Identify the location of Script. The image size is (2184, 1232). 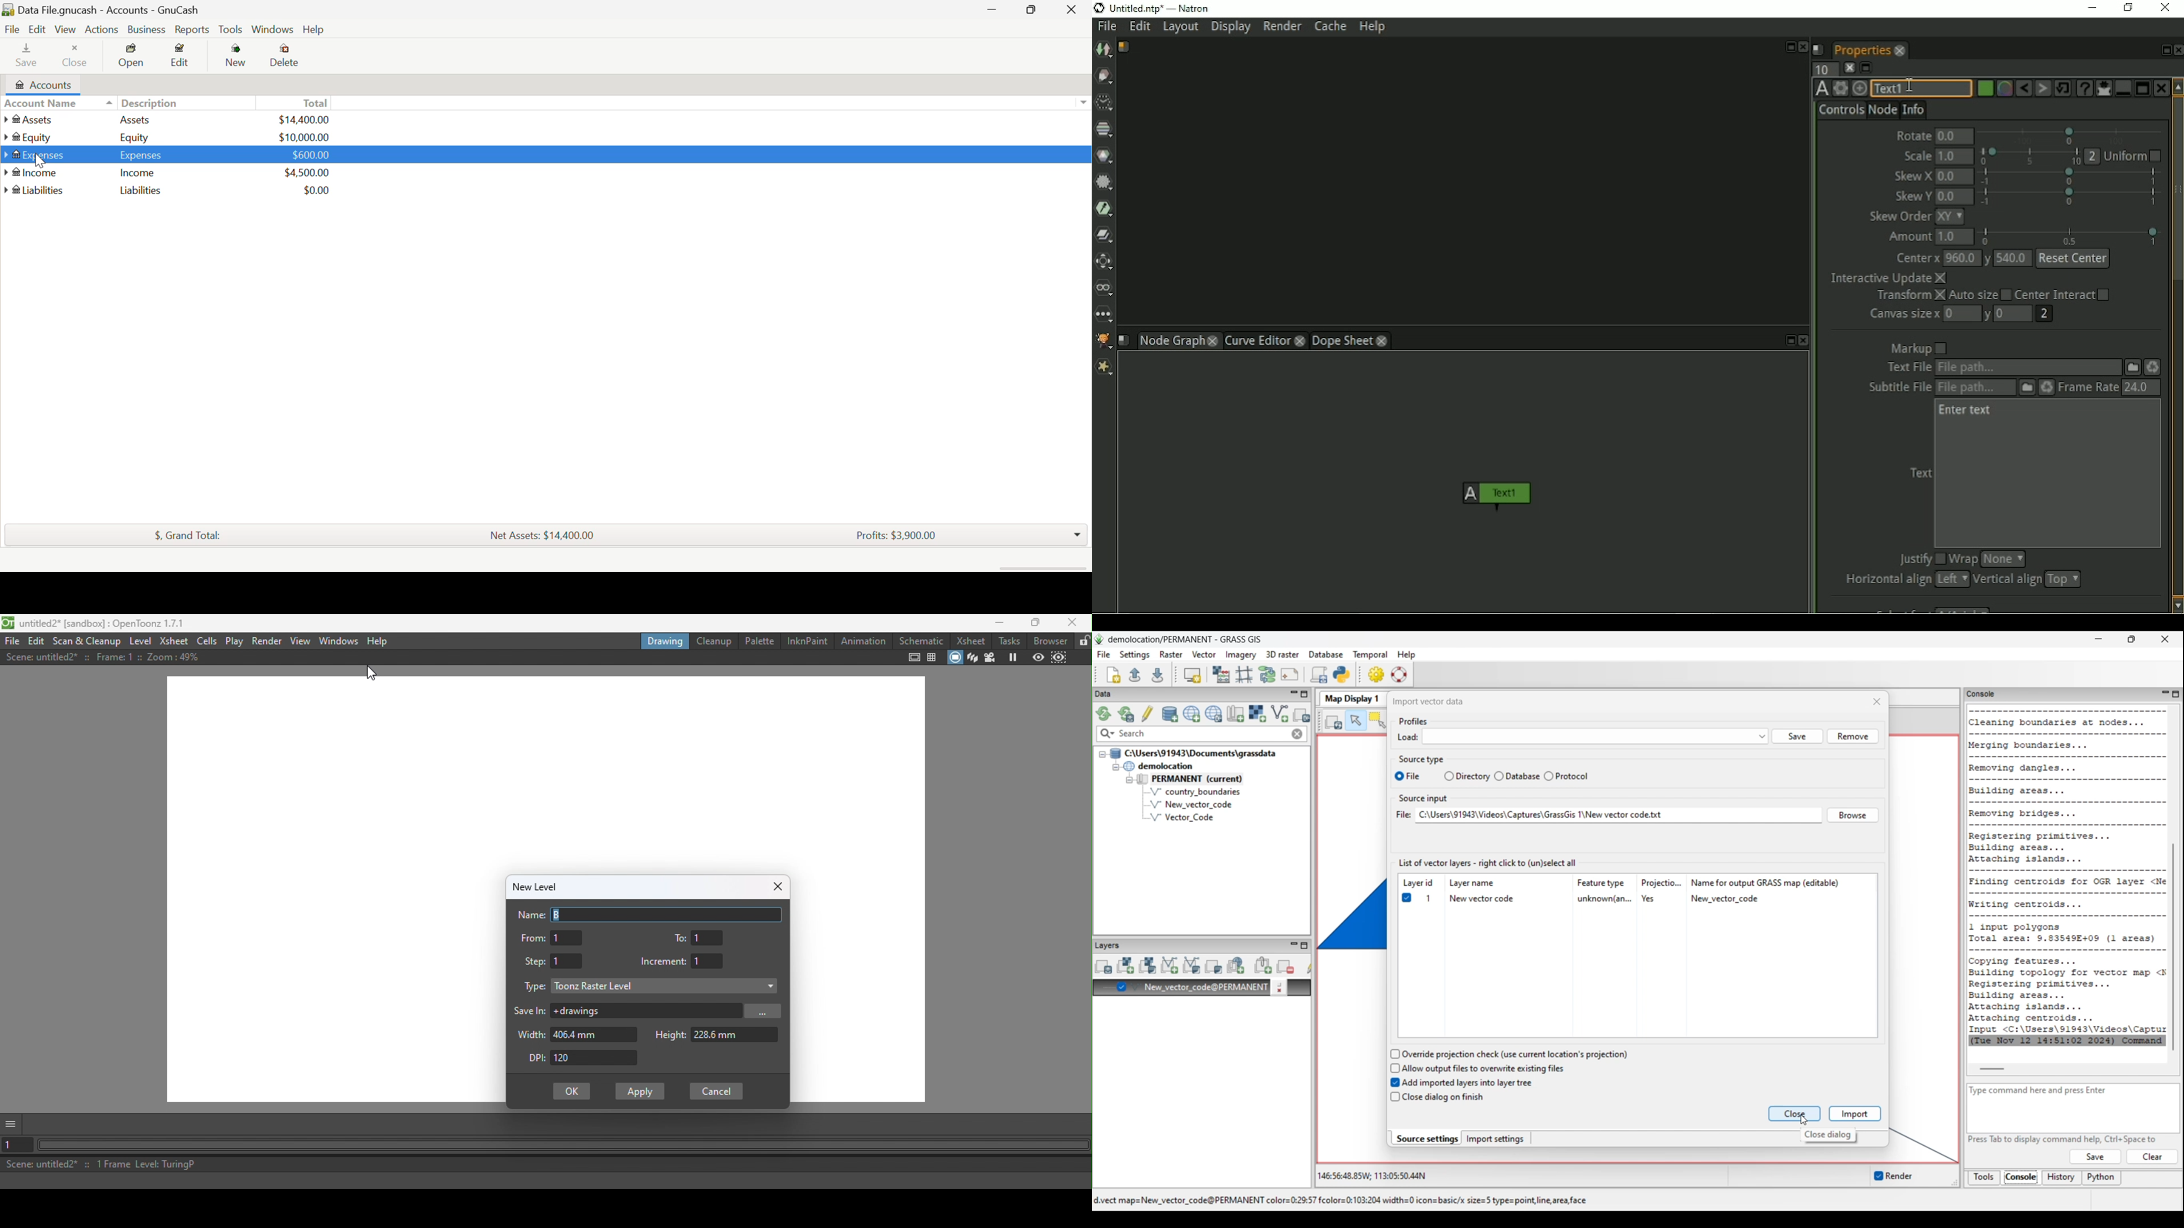
(1819, 49).